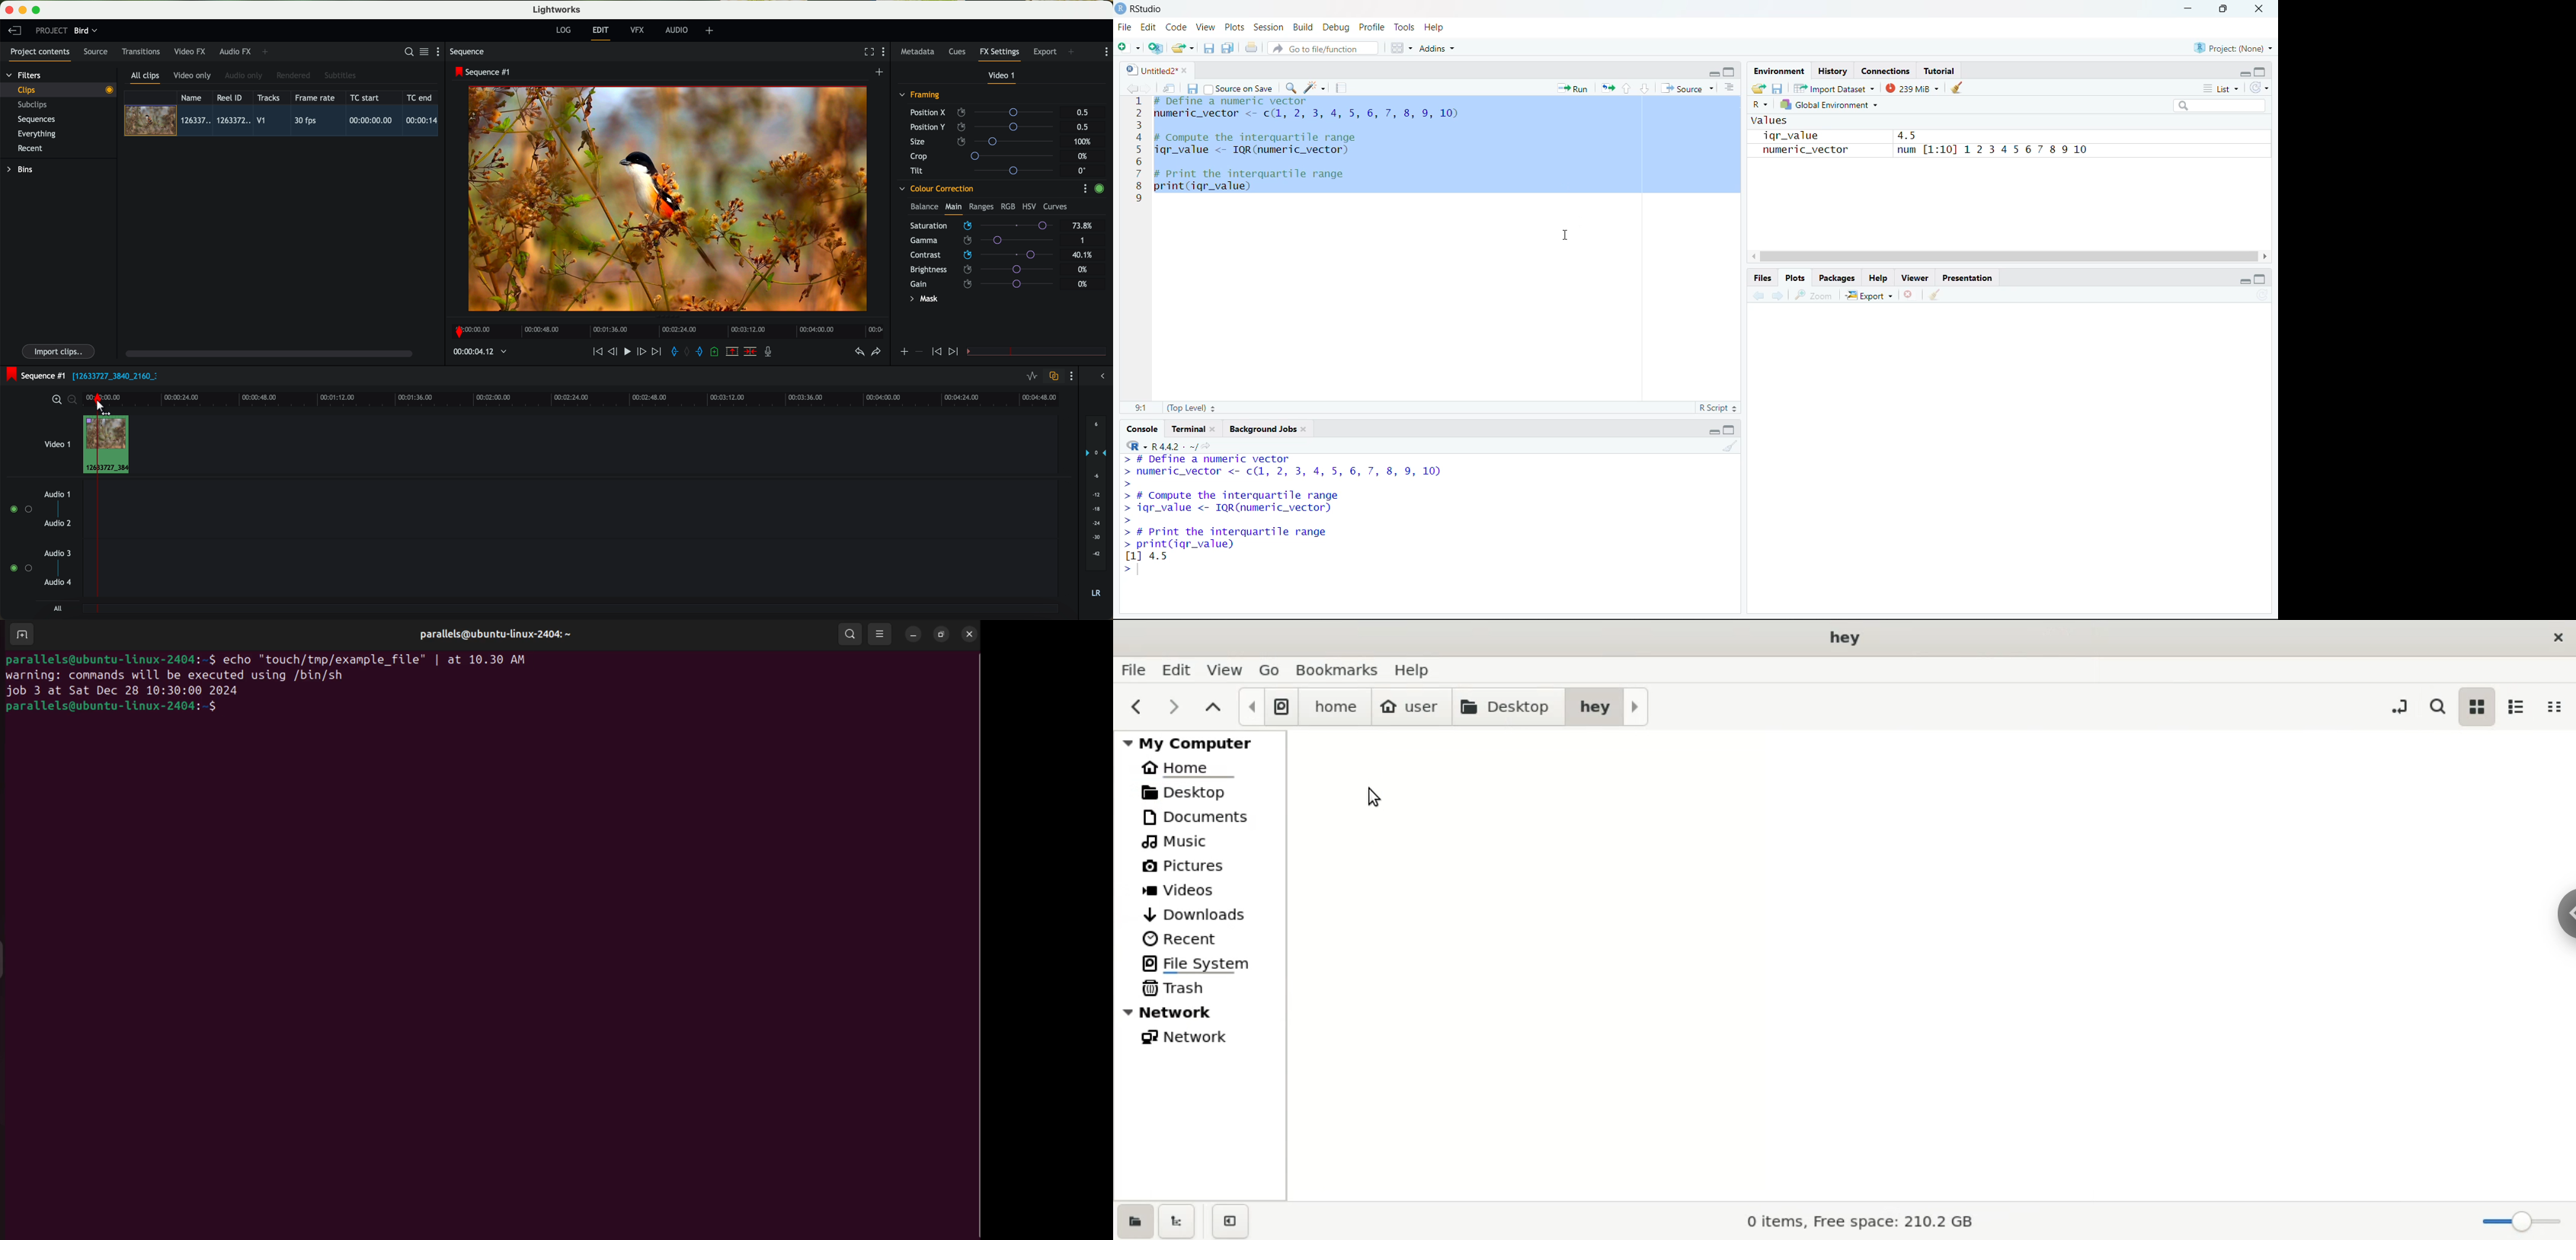 Image resolution: width=2576 pixels, height=1260 pixels. I want to click on View, so click(1208, 27).